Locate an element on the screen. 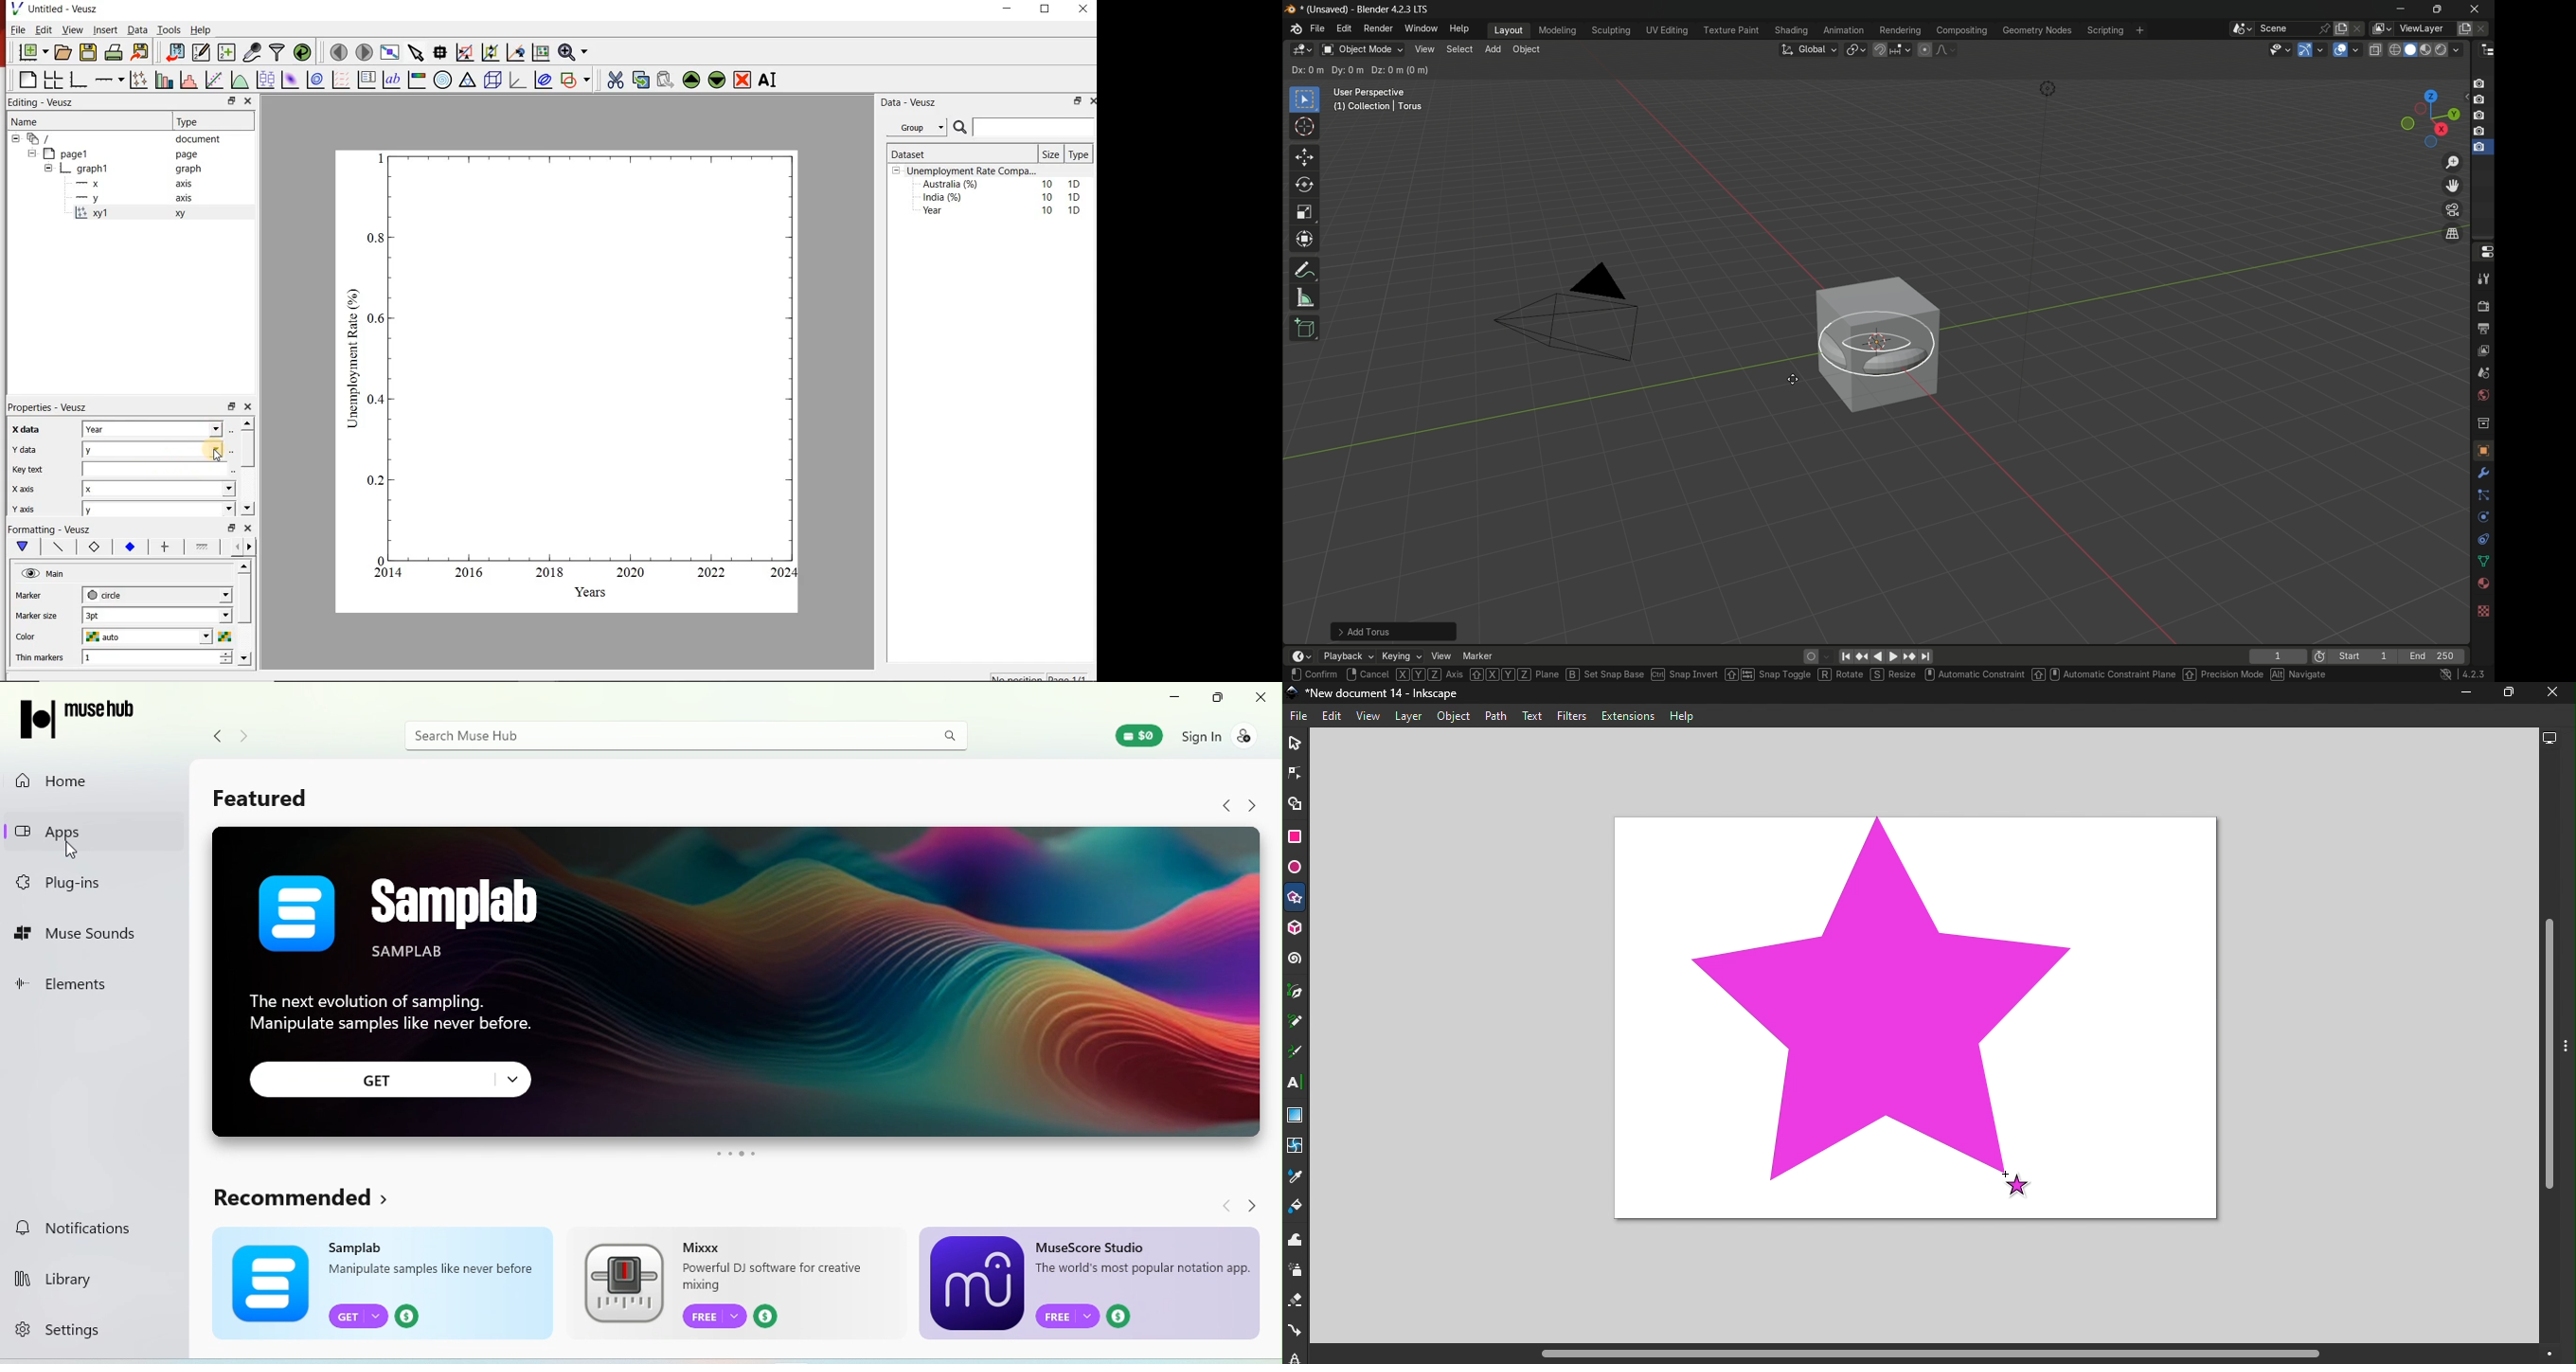  select is located at coordinates (1304, 100).